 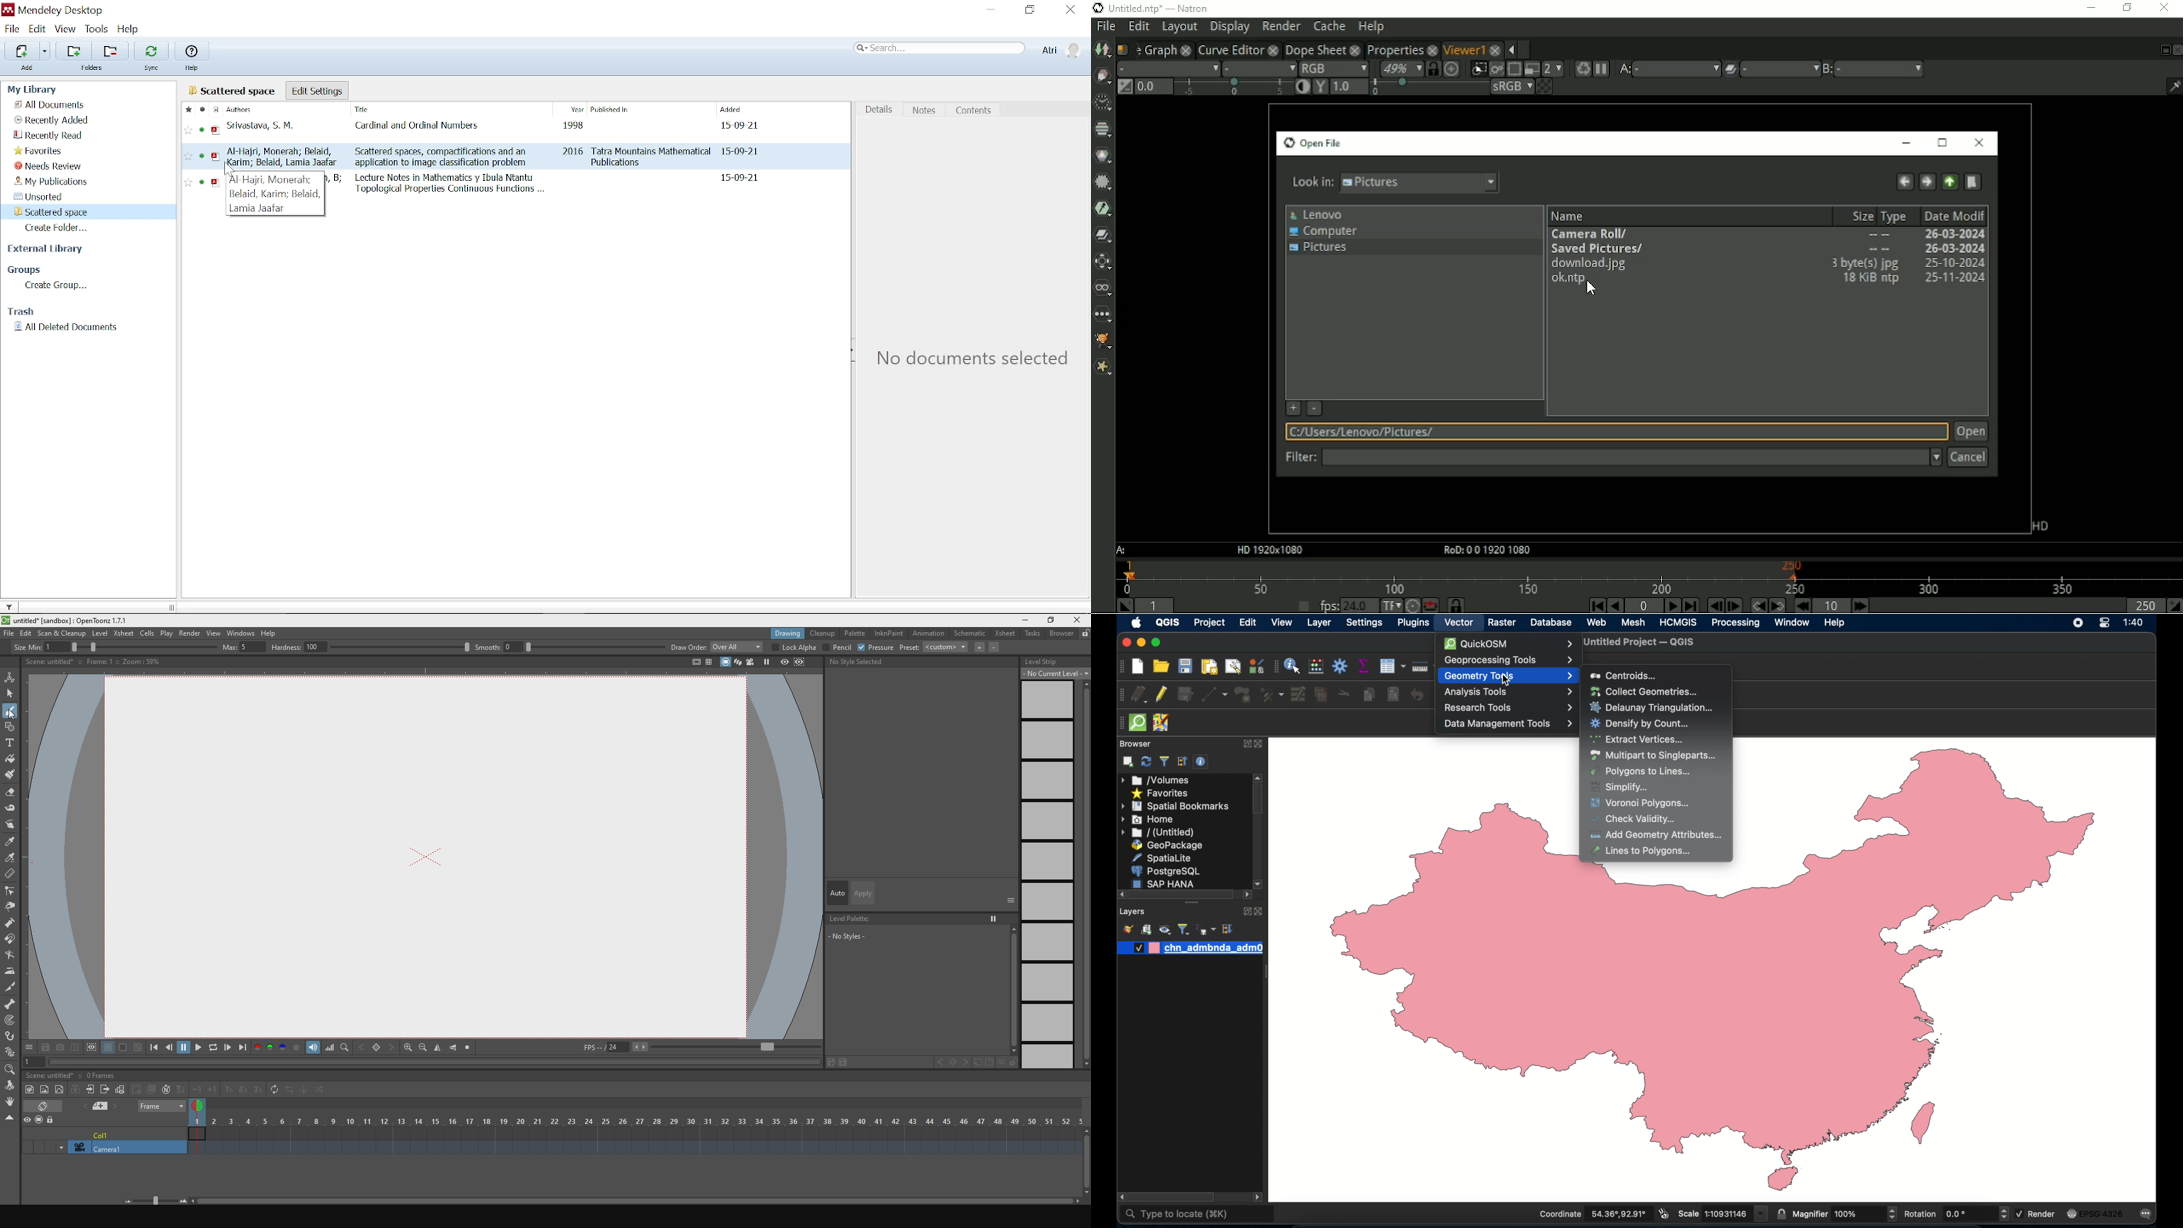 What do you see at coordinates (1245, 911) in the screenshot?
I see `expand` at bounding box center [1245, 911].